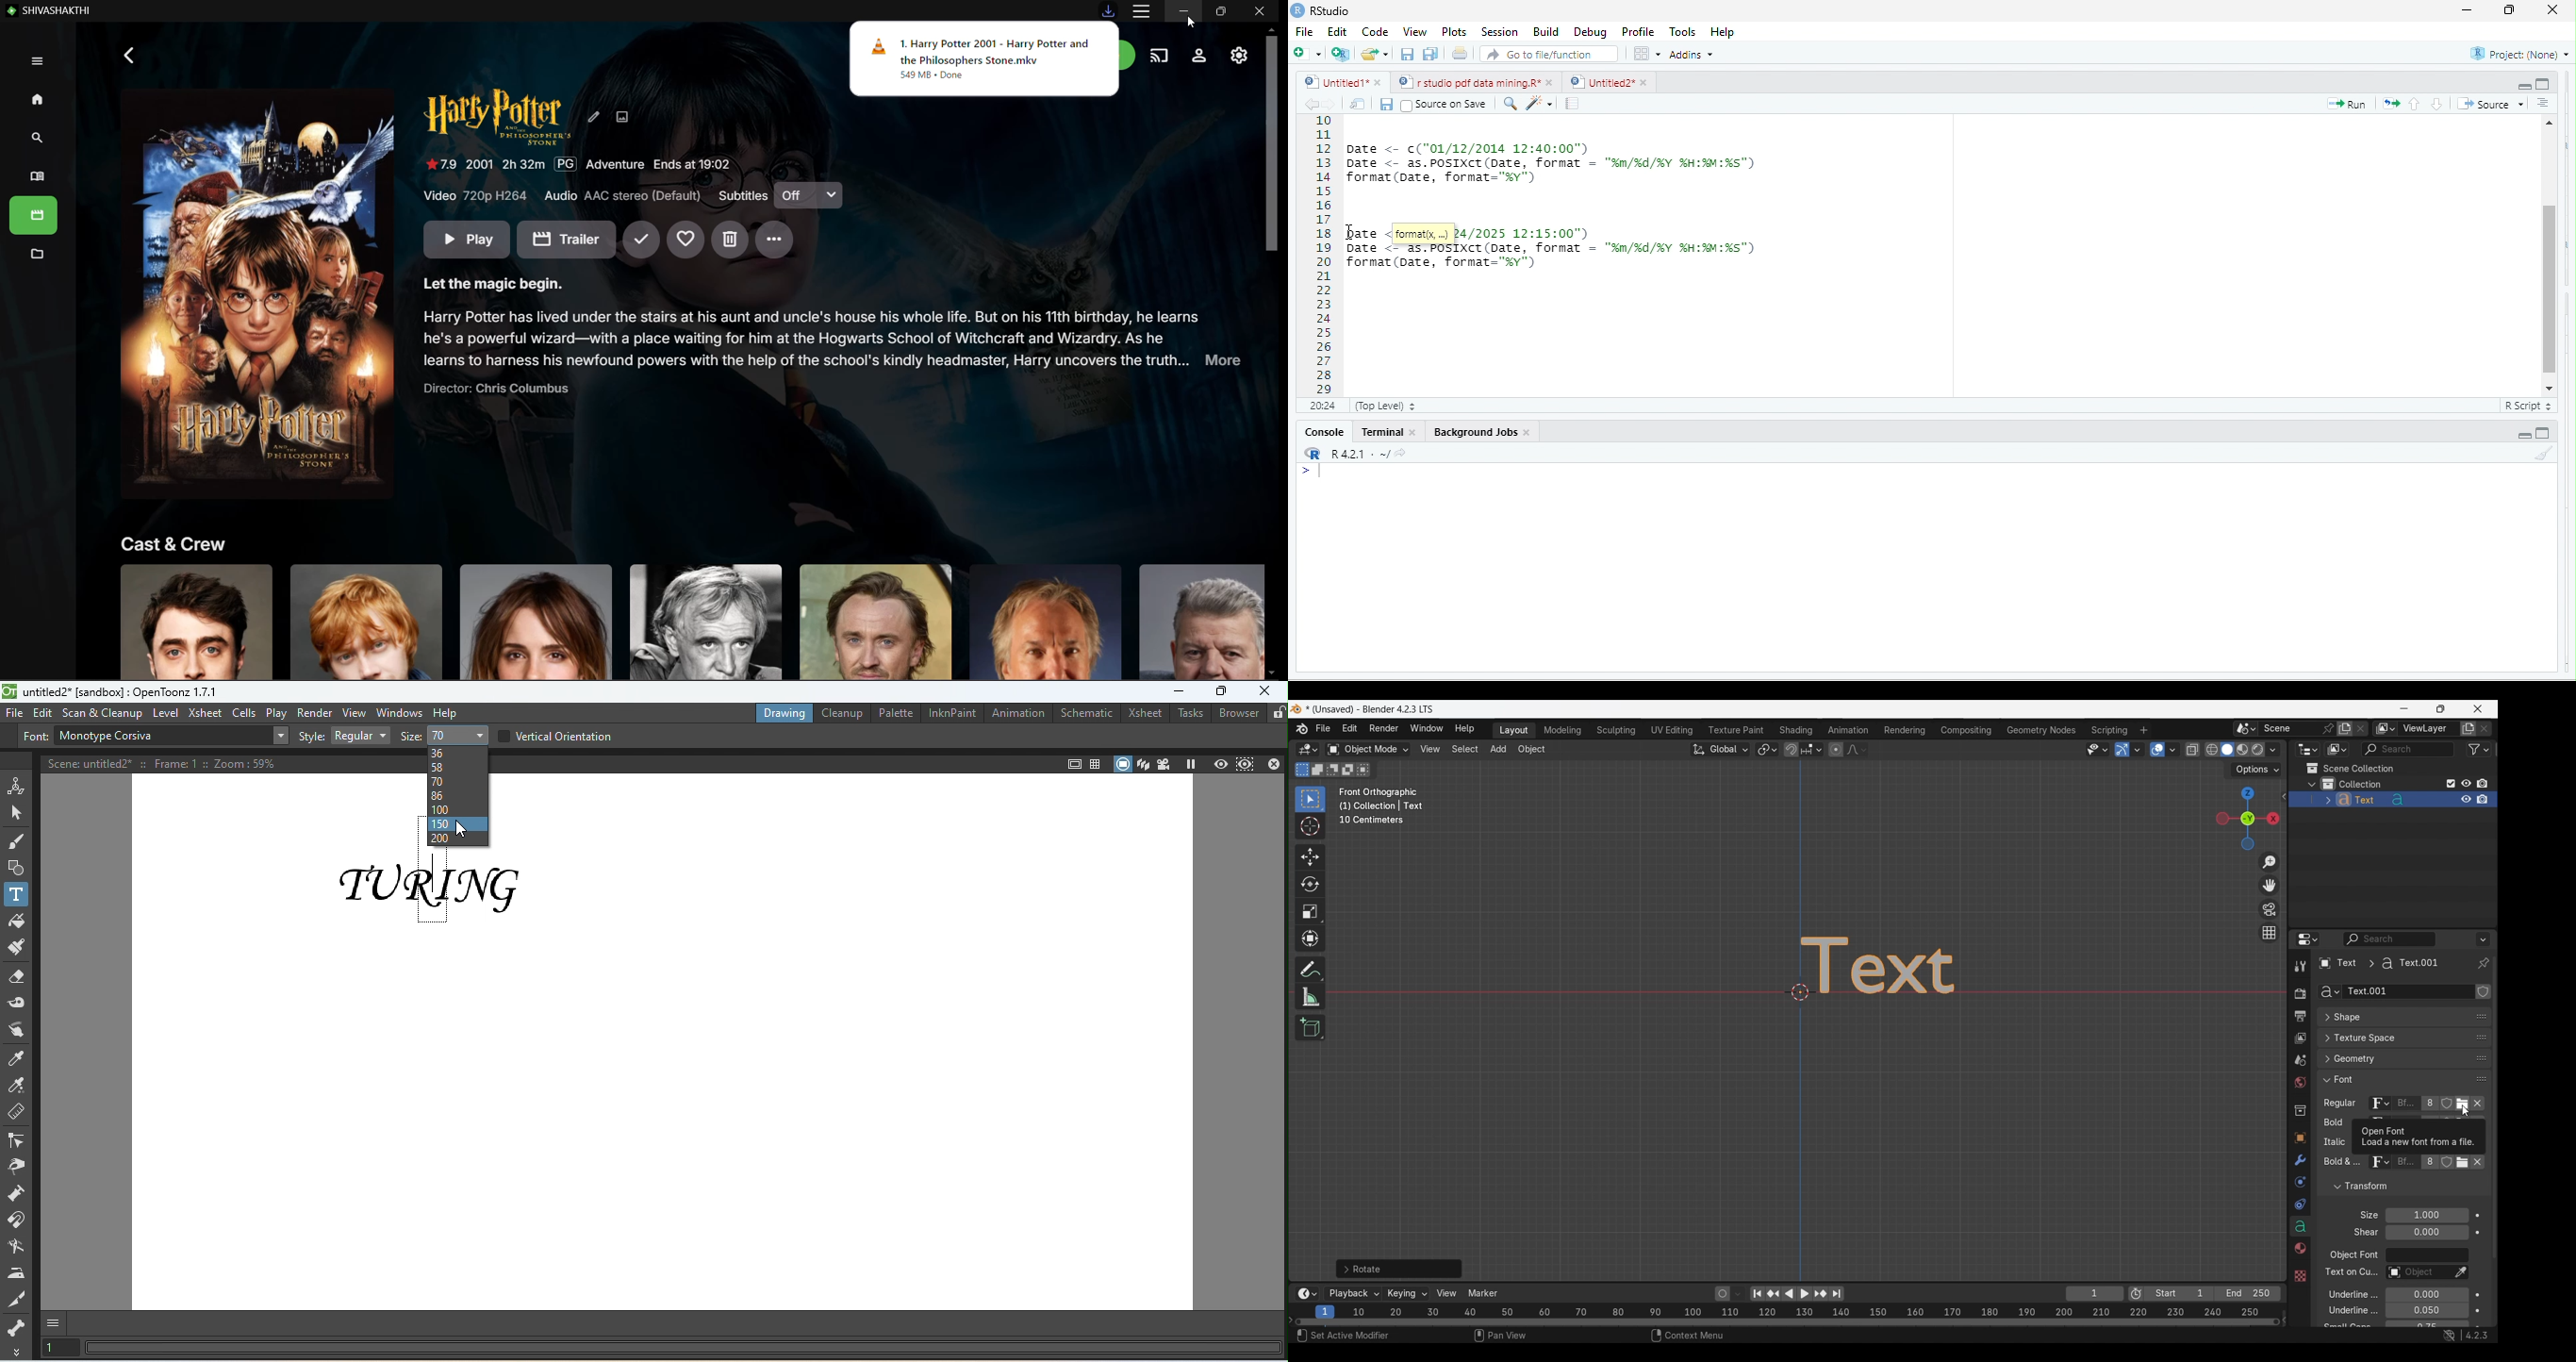  Describe the element at coordinates (2428, 1216) in the screenshot. I see `Font size` at that location.